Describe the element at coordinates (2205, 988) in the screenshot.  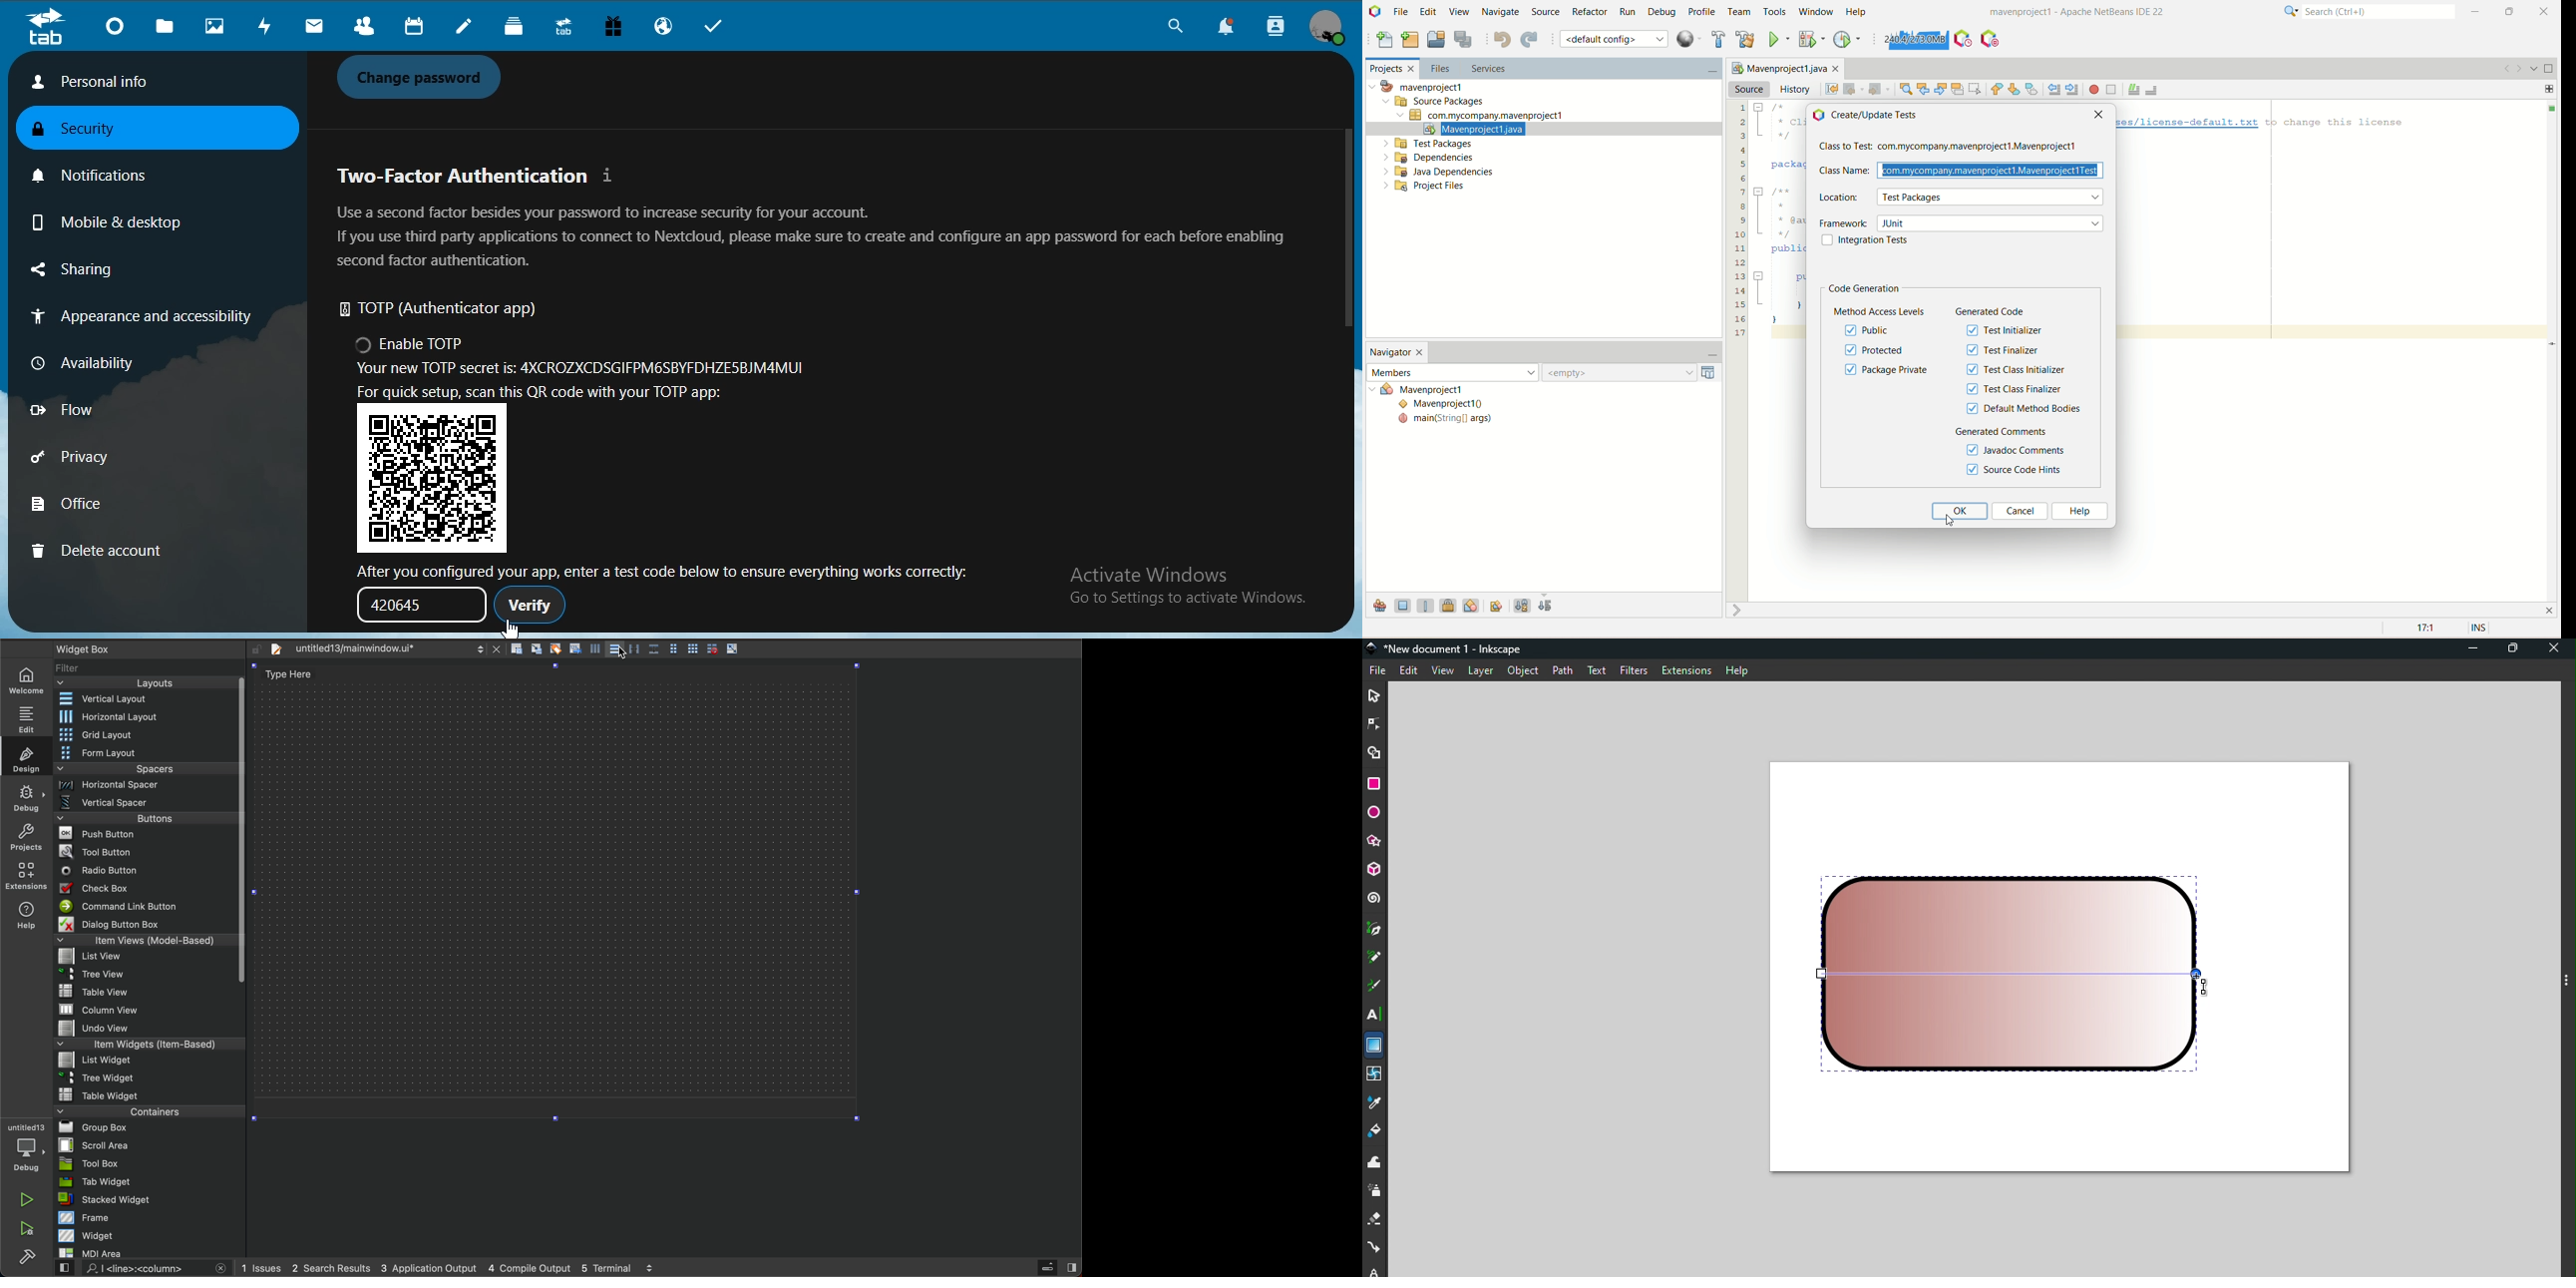
I see `cursor` at that location.